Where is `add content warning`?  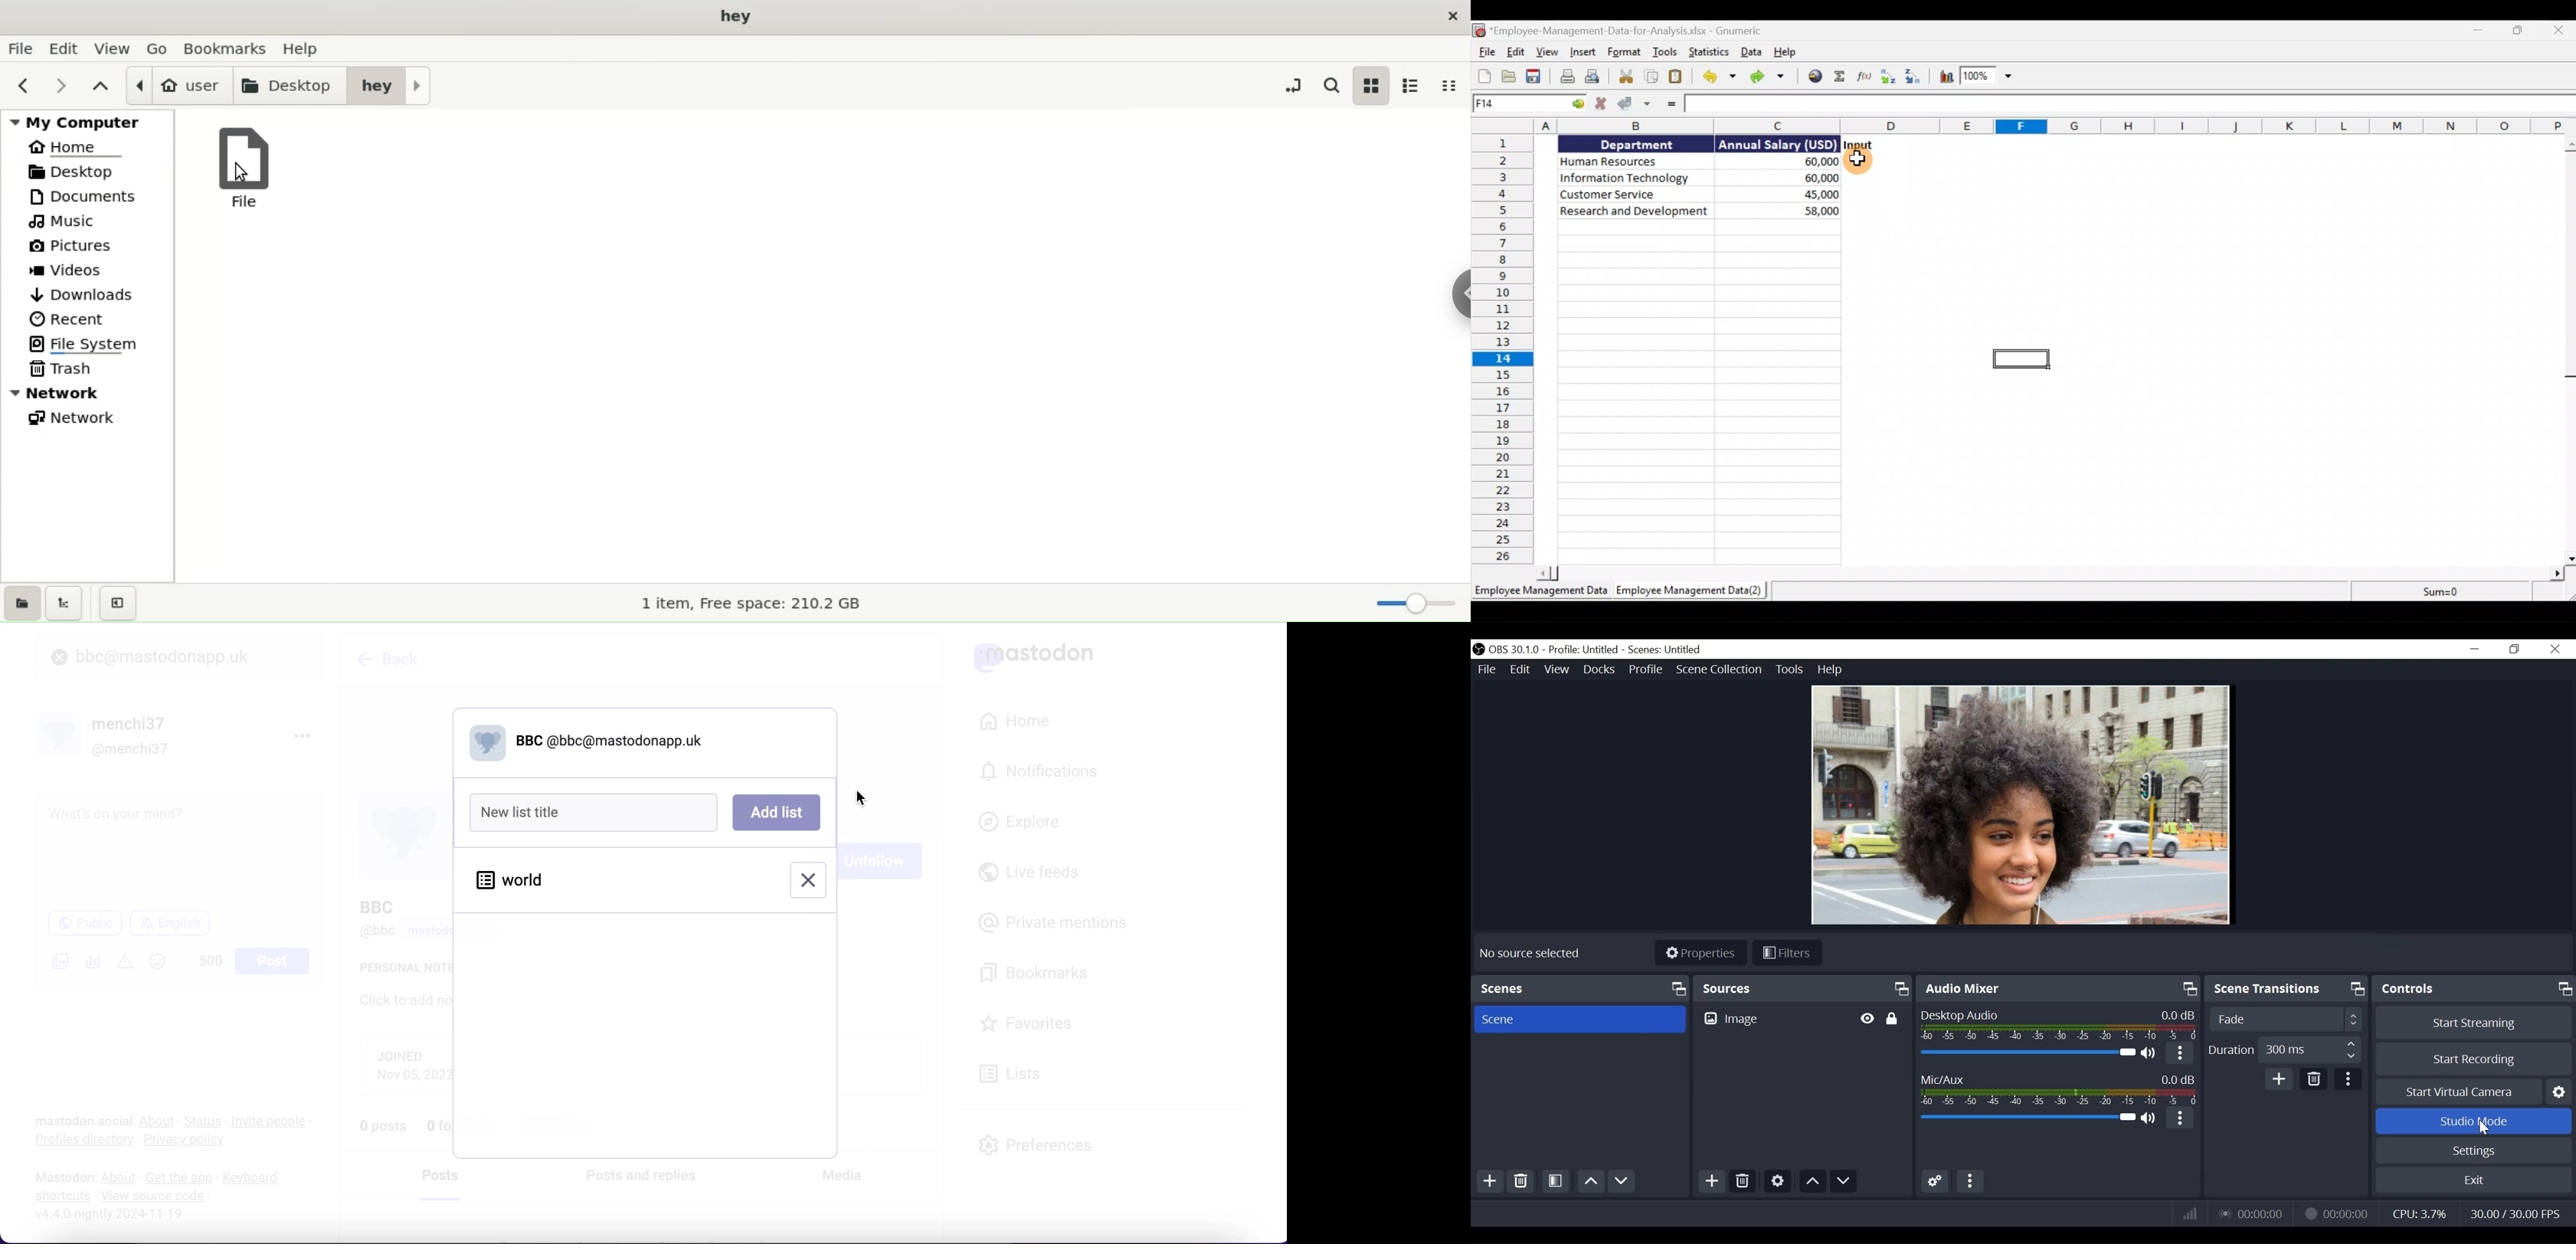
add content warning is located at coordinates (127, 963).